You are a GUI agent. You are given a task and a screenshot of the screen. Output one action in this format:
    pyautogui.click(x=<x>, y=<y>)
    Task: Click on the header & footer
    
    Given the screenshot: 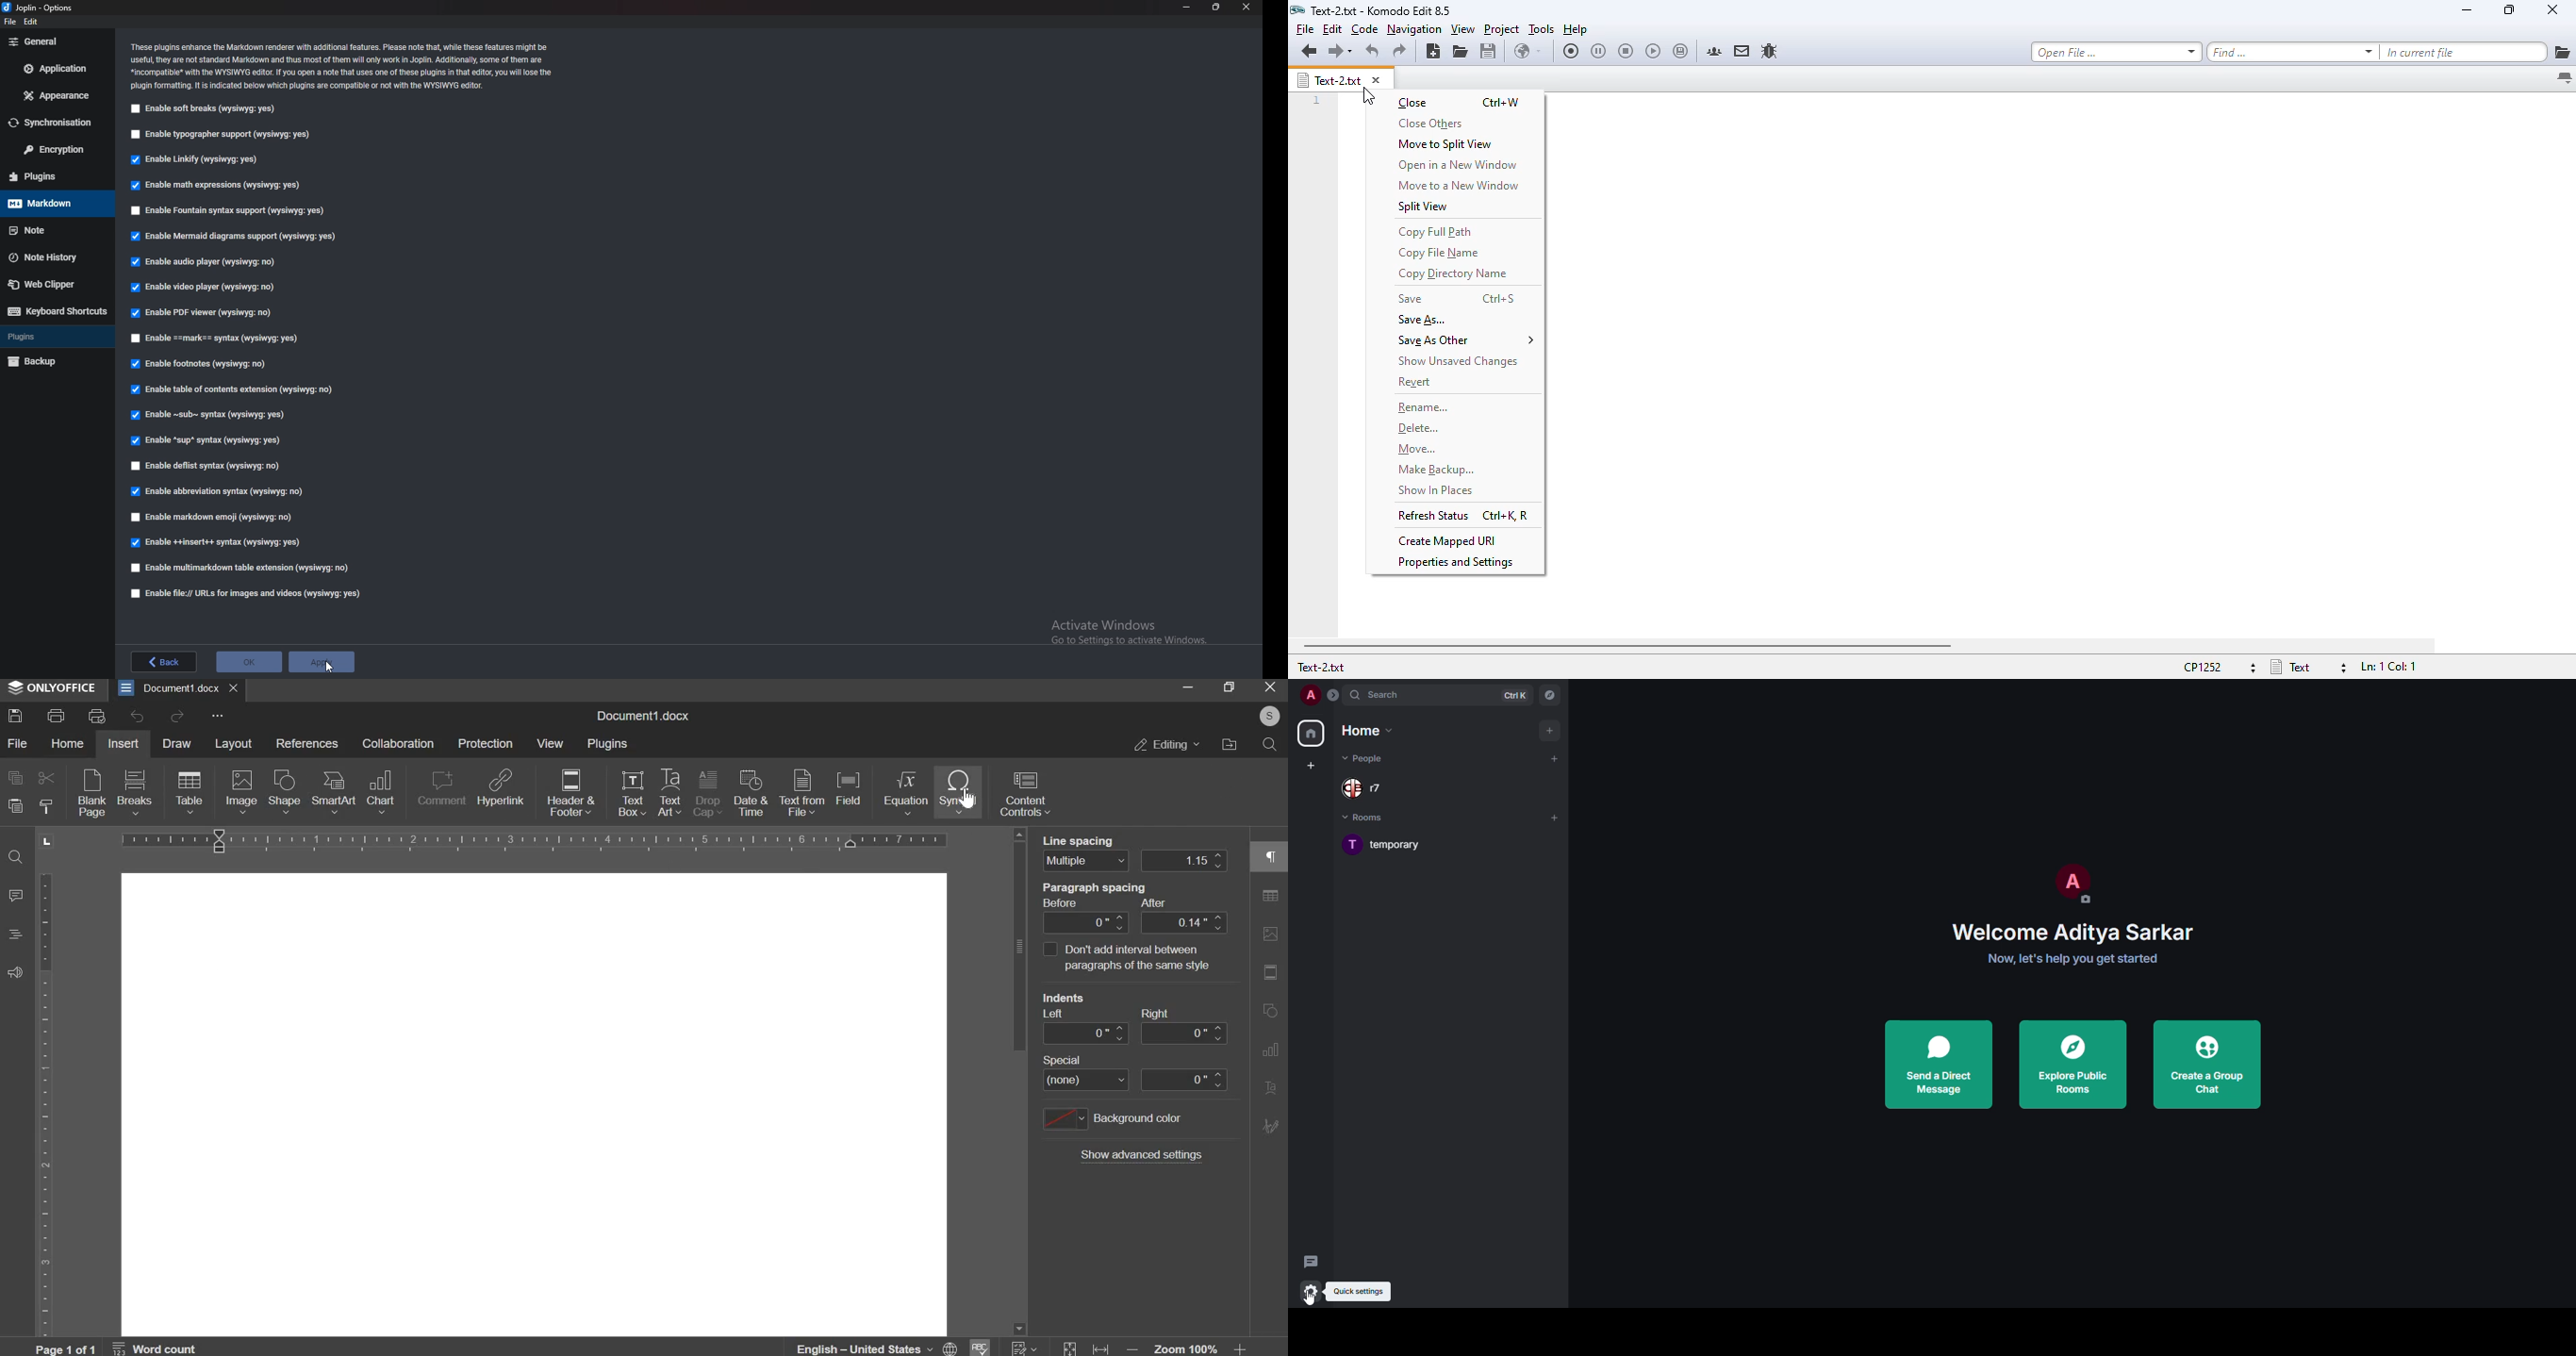 What is the action you would take?
    pyautogui.click(x=572, y=790)
    